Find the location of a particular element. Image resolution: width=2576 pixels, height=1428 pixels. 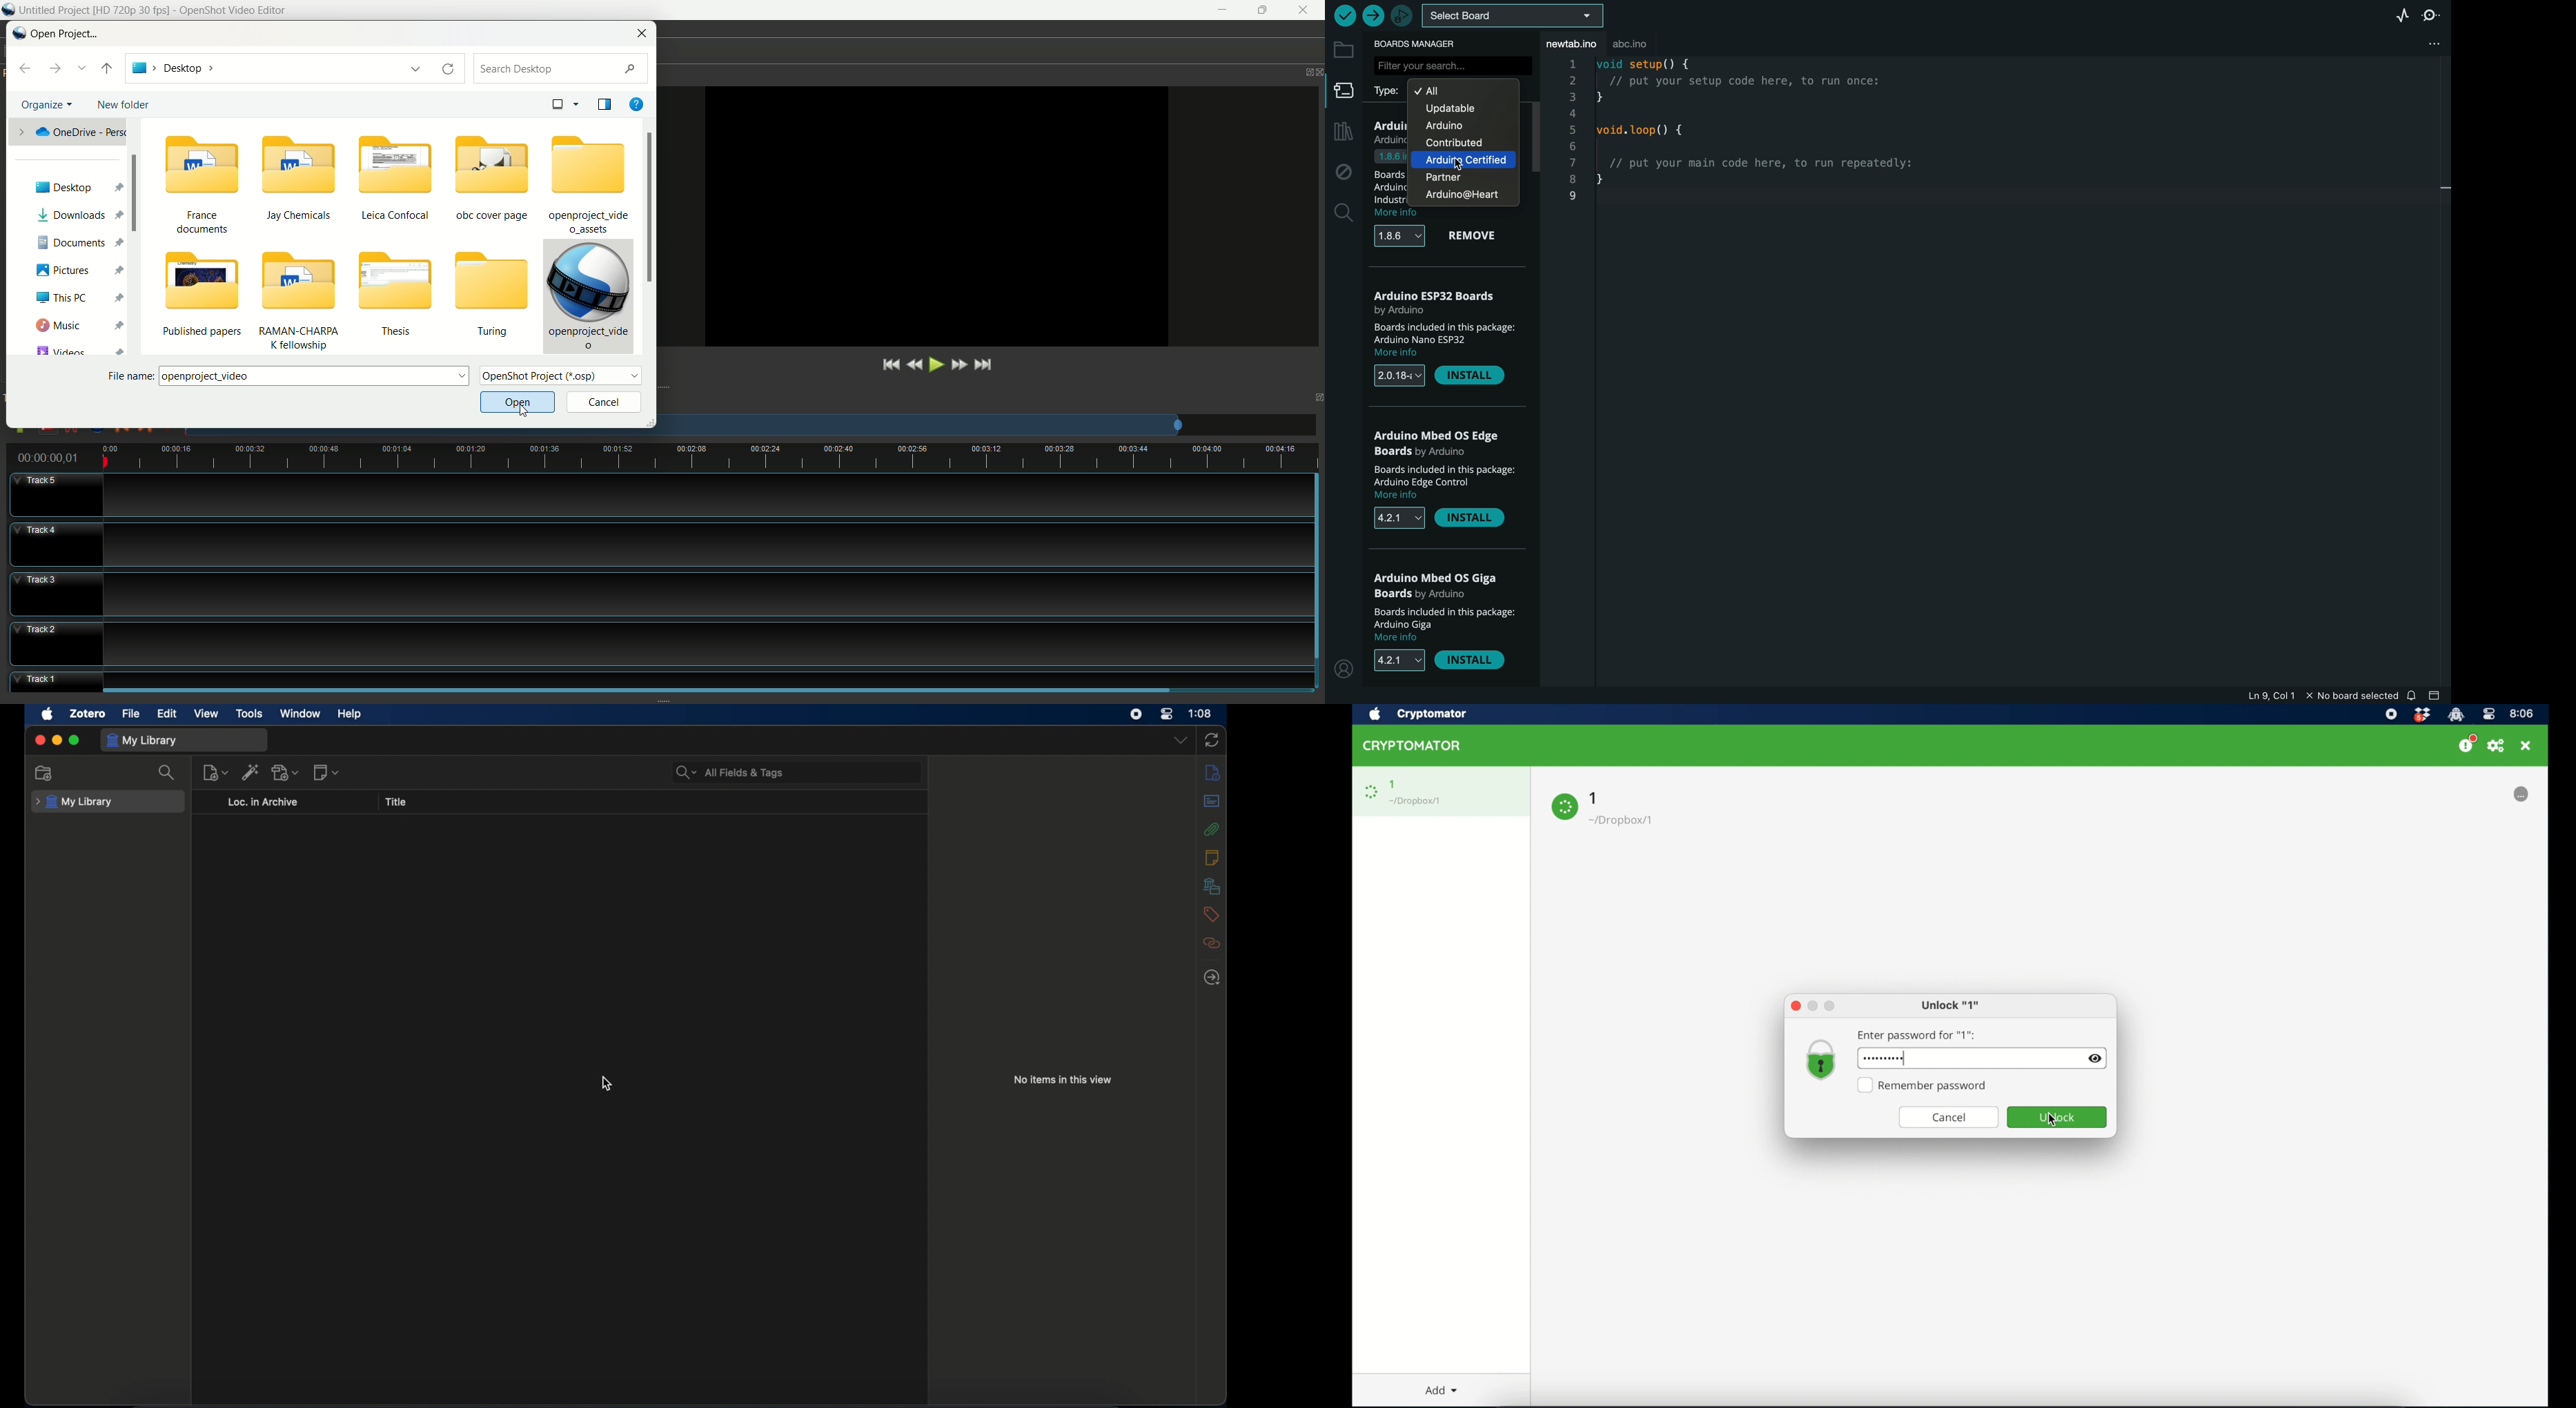

my library is located at coordinates (143, 741).